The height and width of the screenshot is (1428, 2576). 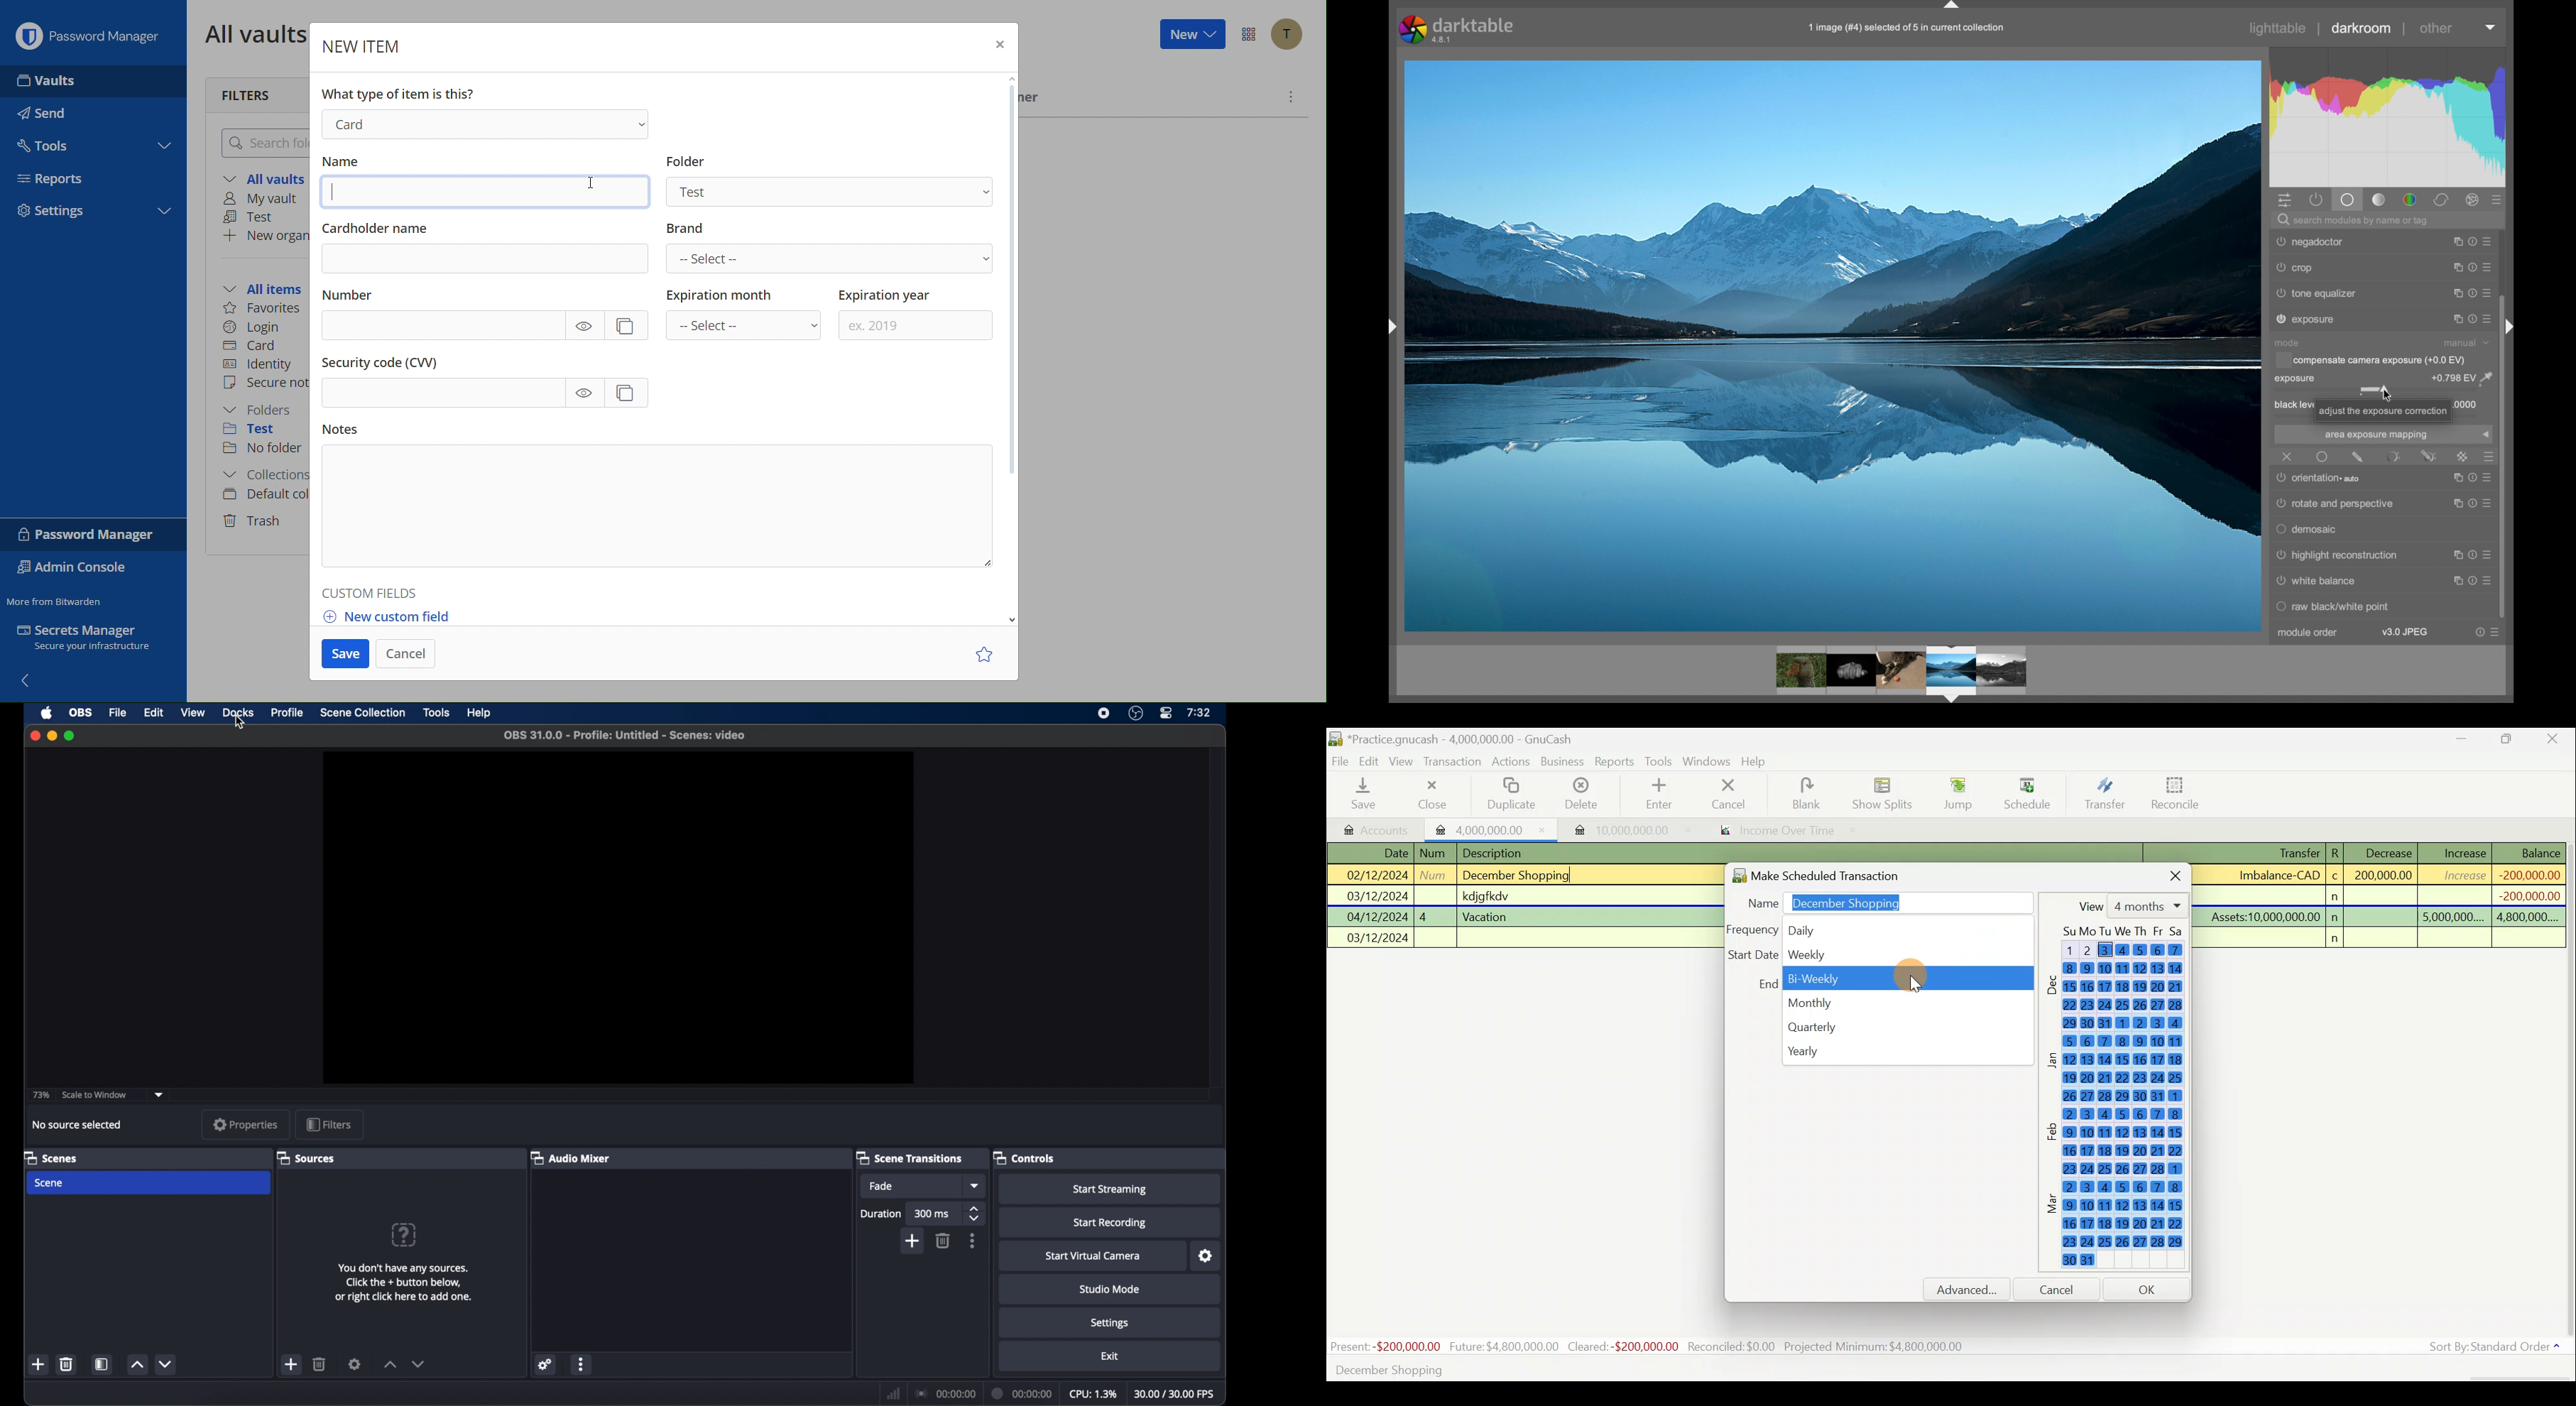 What do you see at coordinates (1166, 713) in the screenshot?
I see `control center` at bounding box center [1166, 713].